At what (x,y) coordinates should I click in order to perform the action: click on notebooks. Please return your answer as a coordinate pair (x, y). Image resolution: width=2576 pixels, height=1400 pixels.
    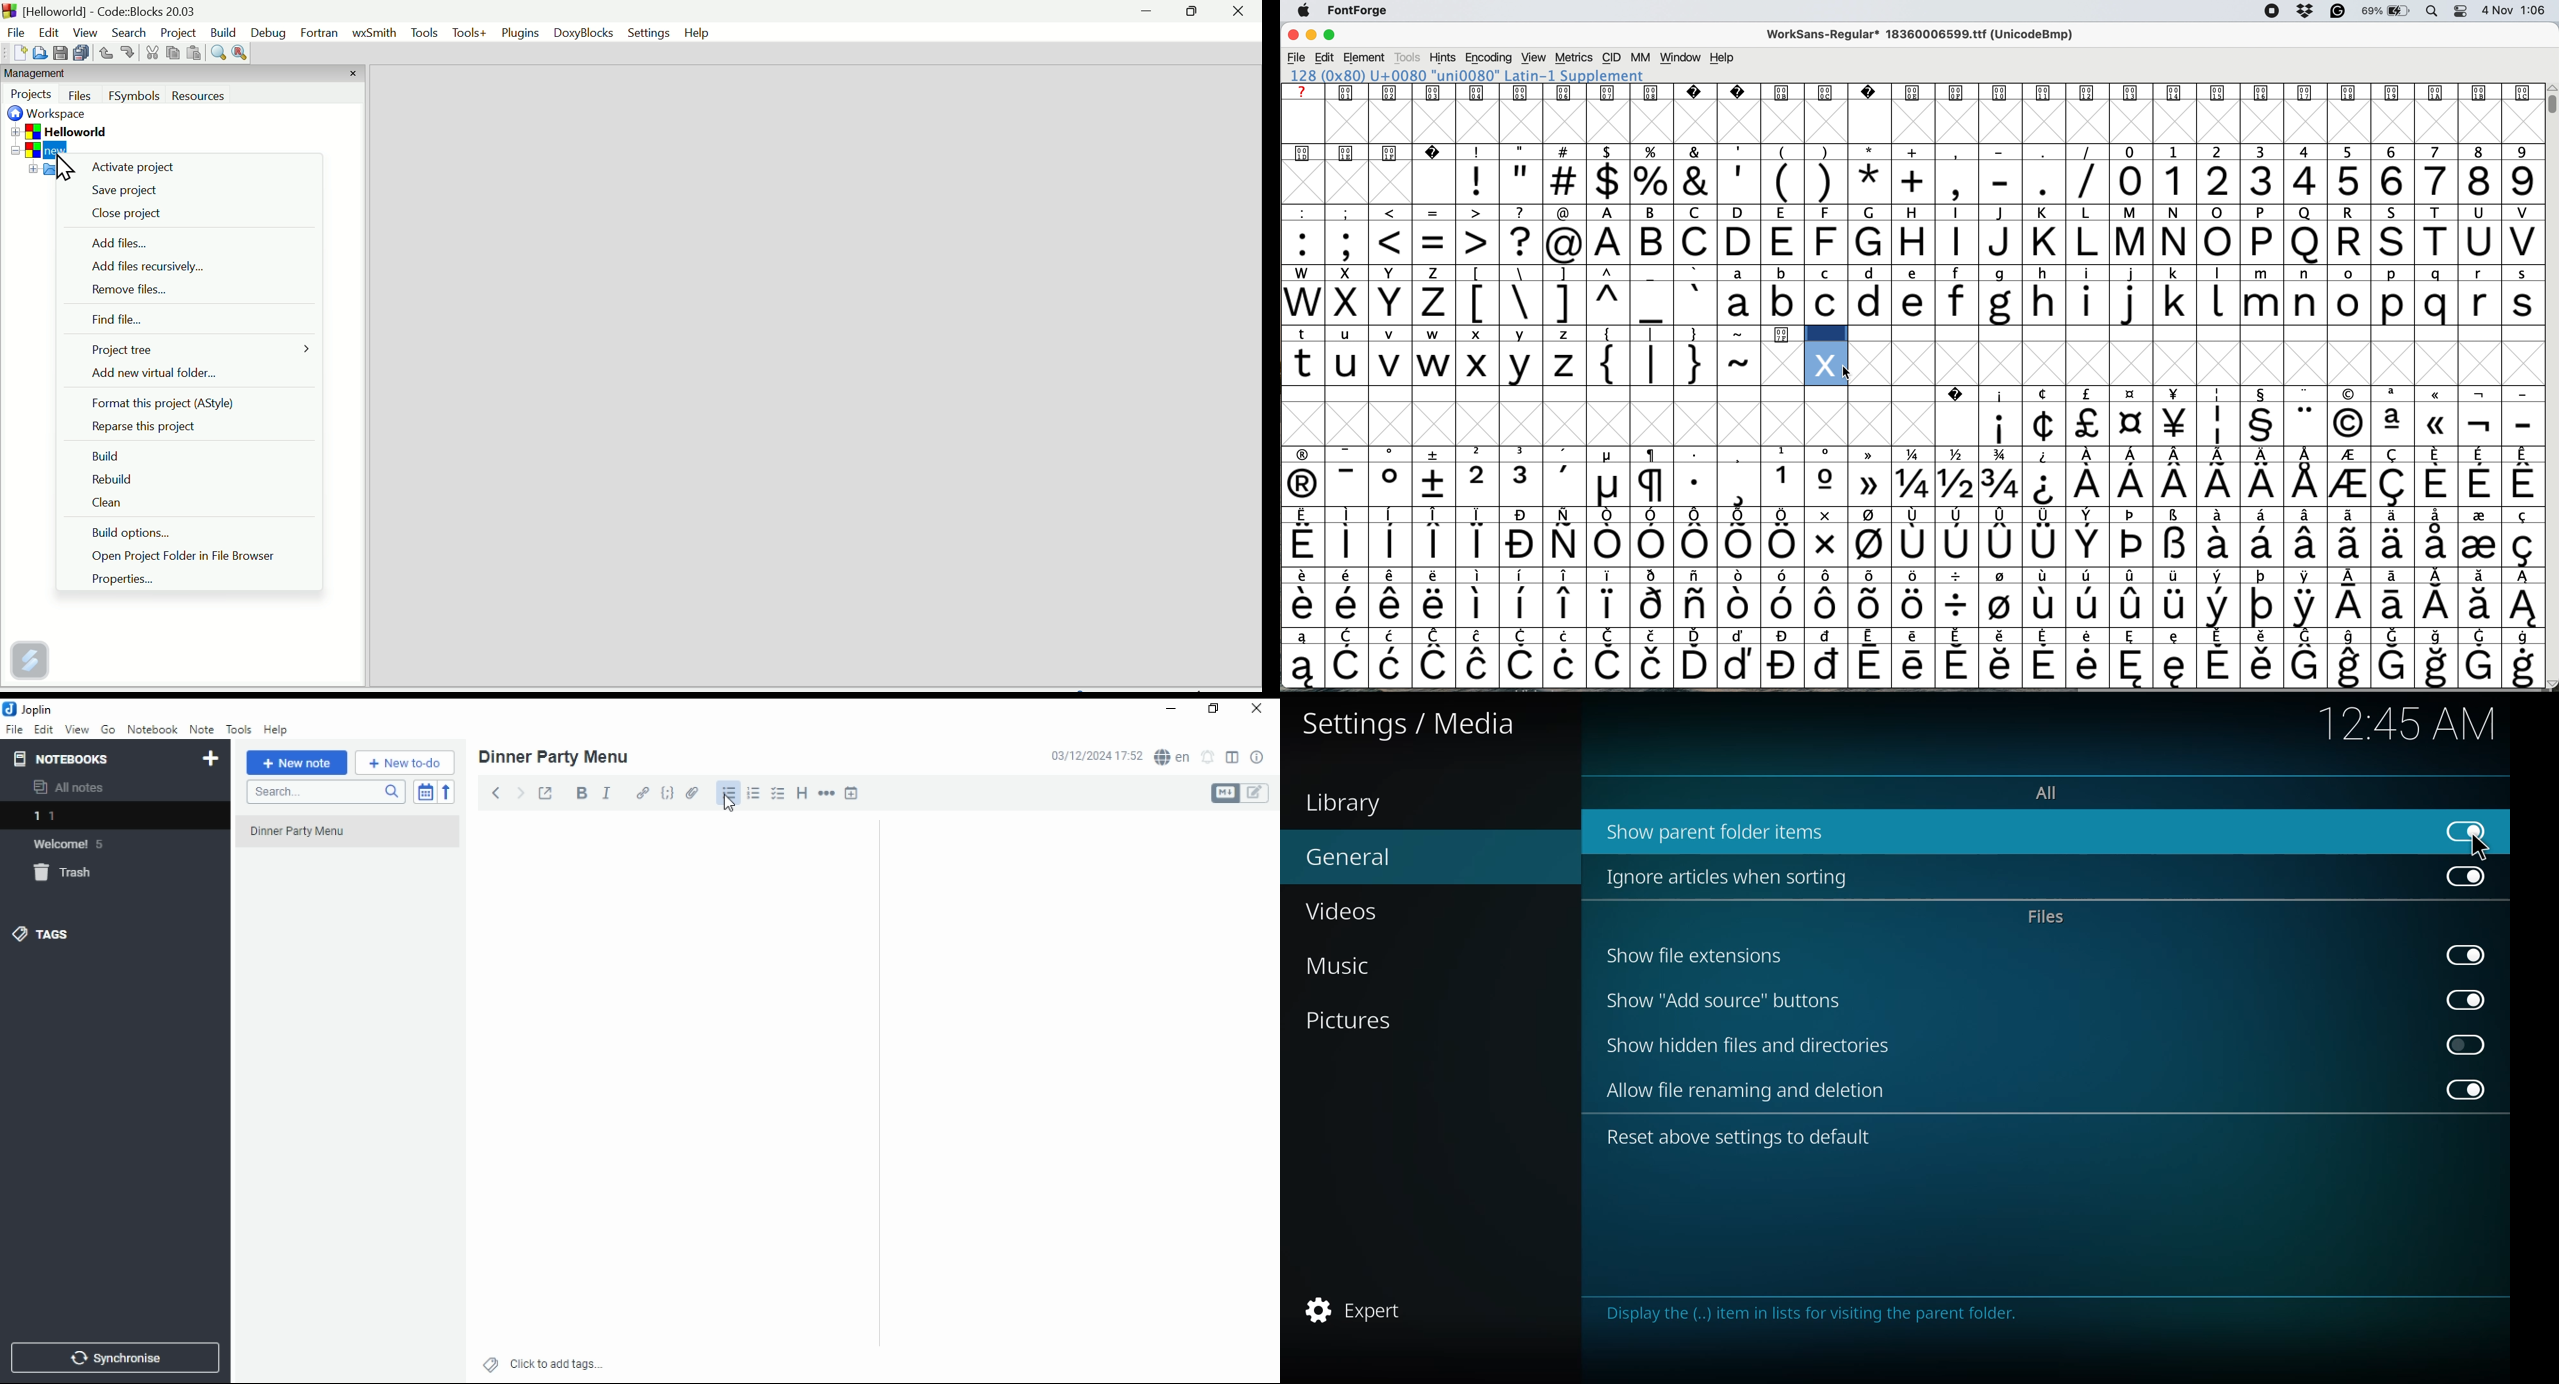
    Looking at the image, I should click on (66, 758).